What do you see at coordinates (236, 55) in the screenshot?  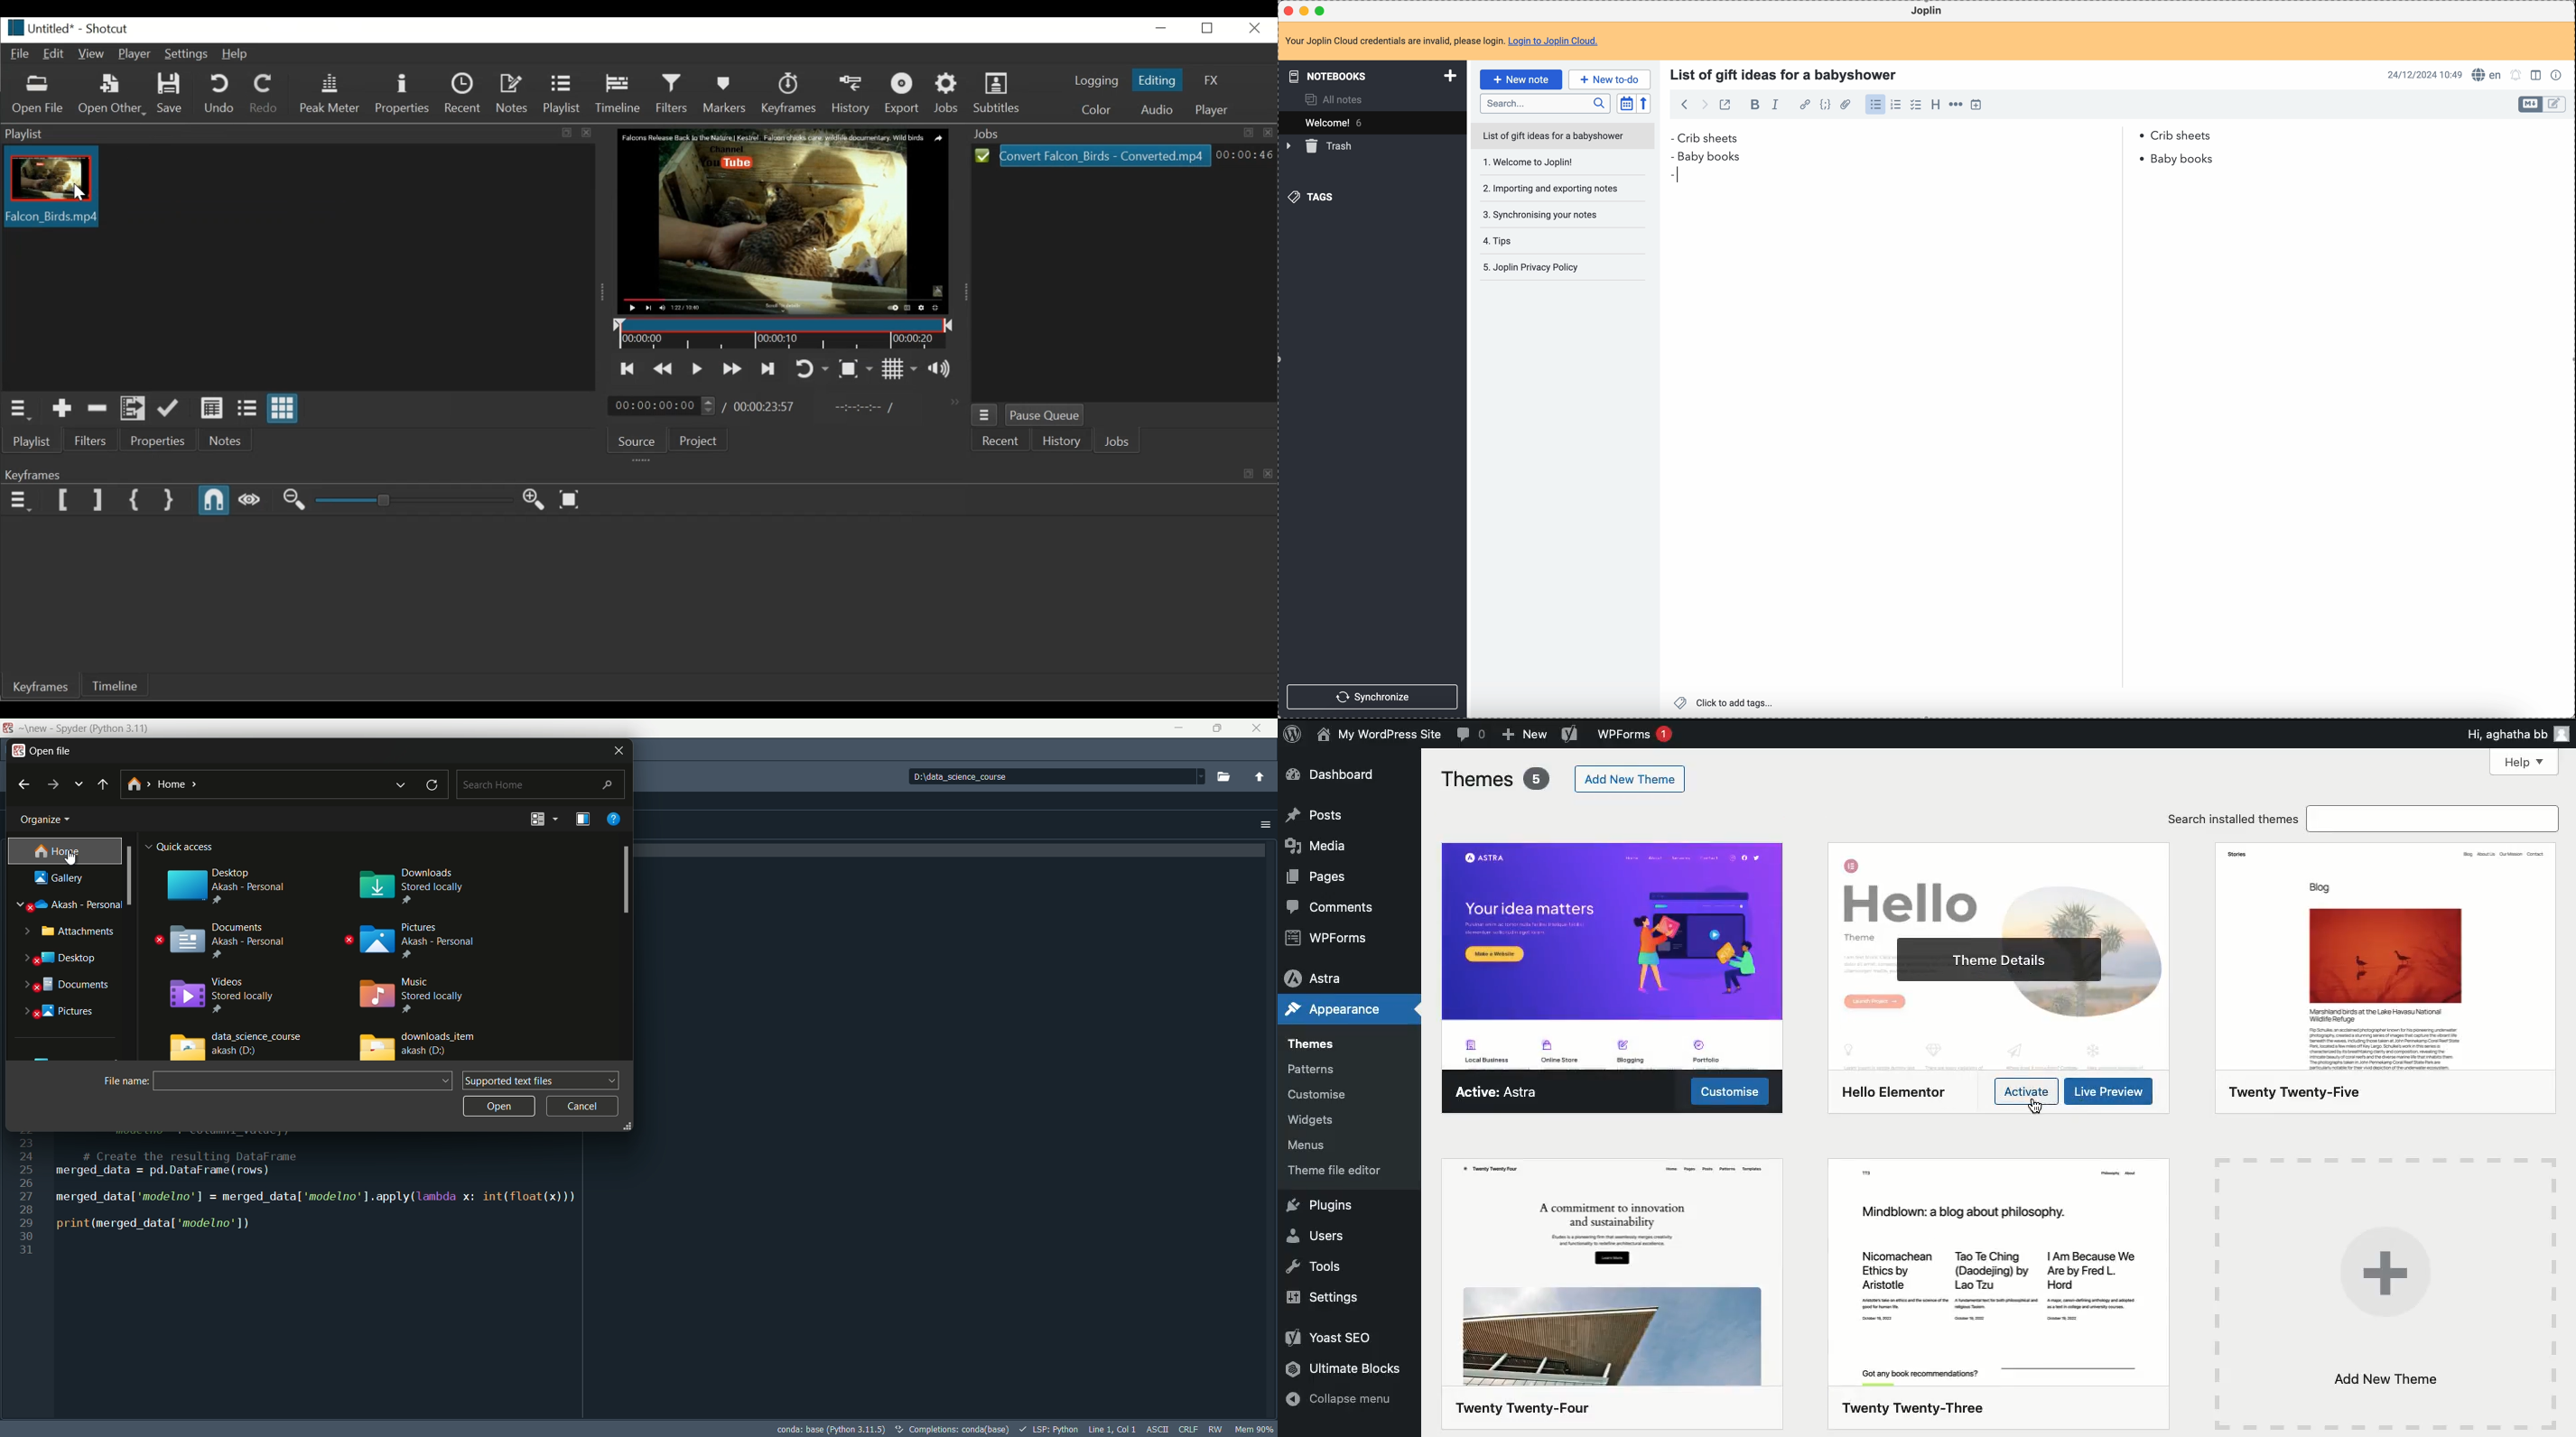 I see `Help` at bounding box center [236, 55].